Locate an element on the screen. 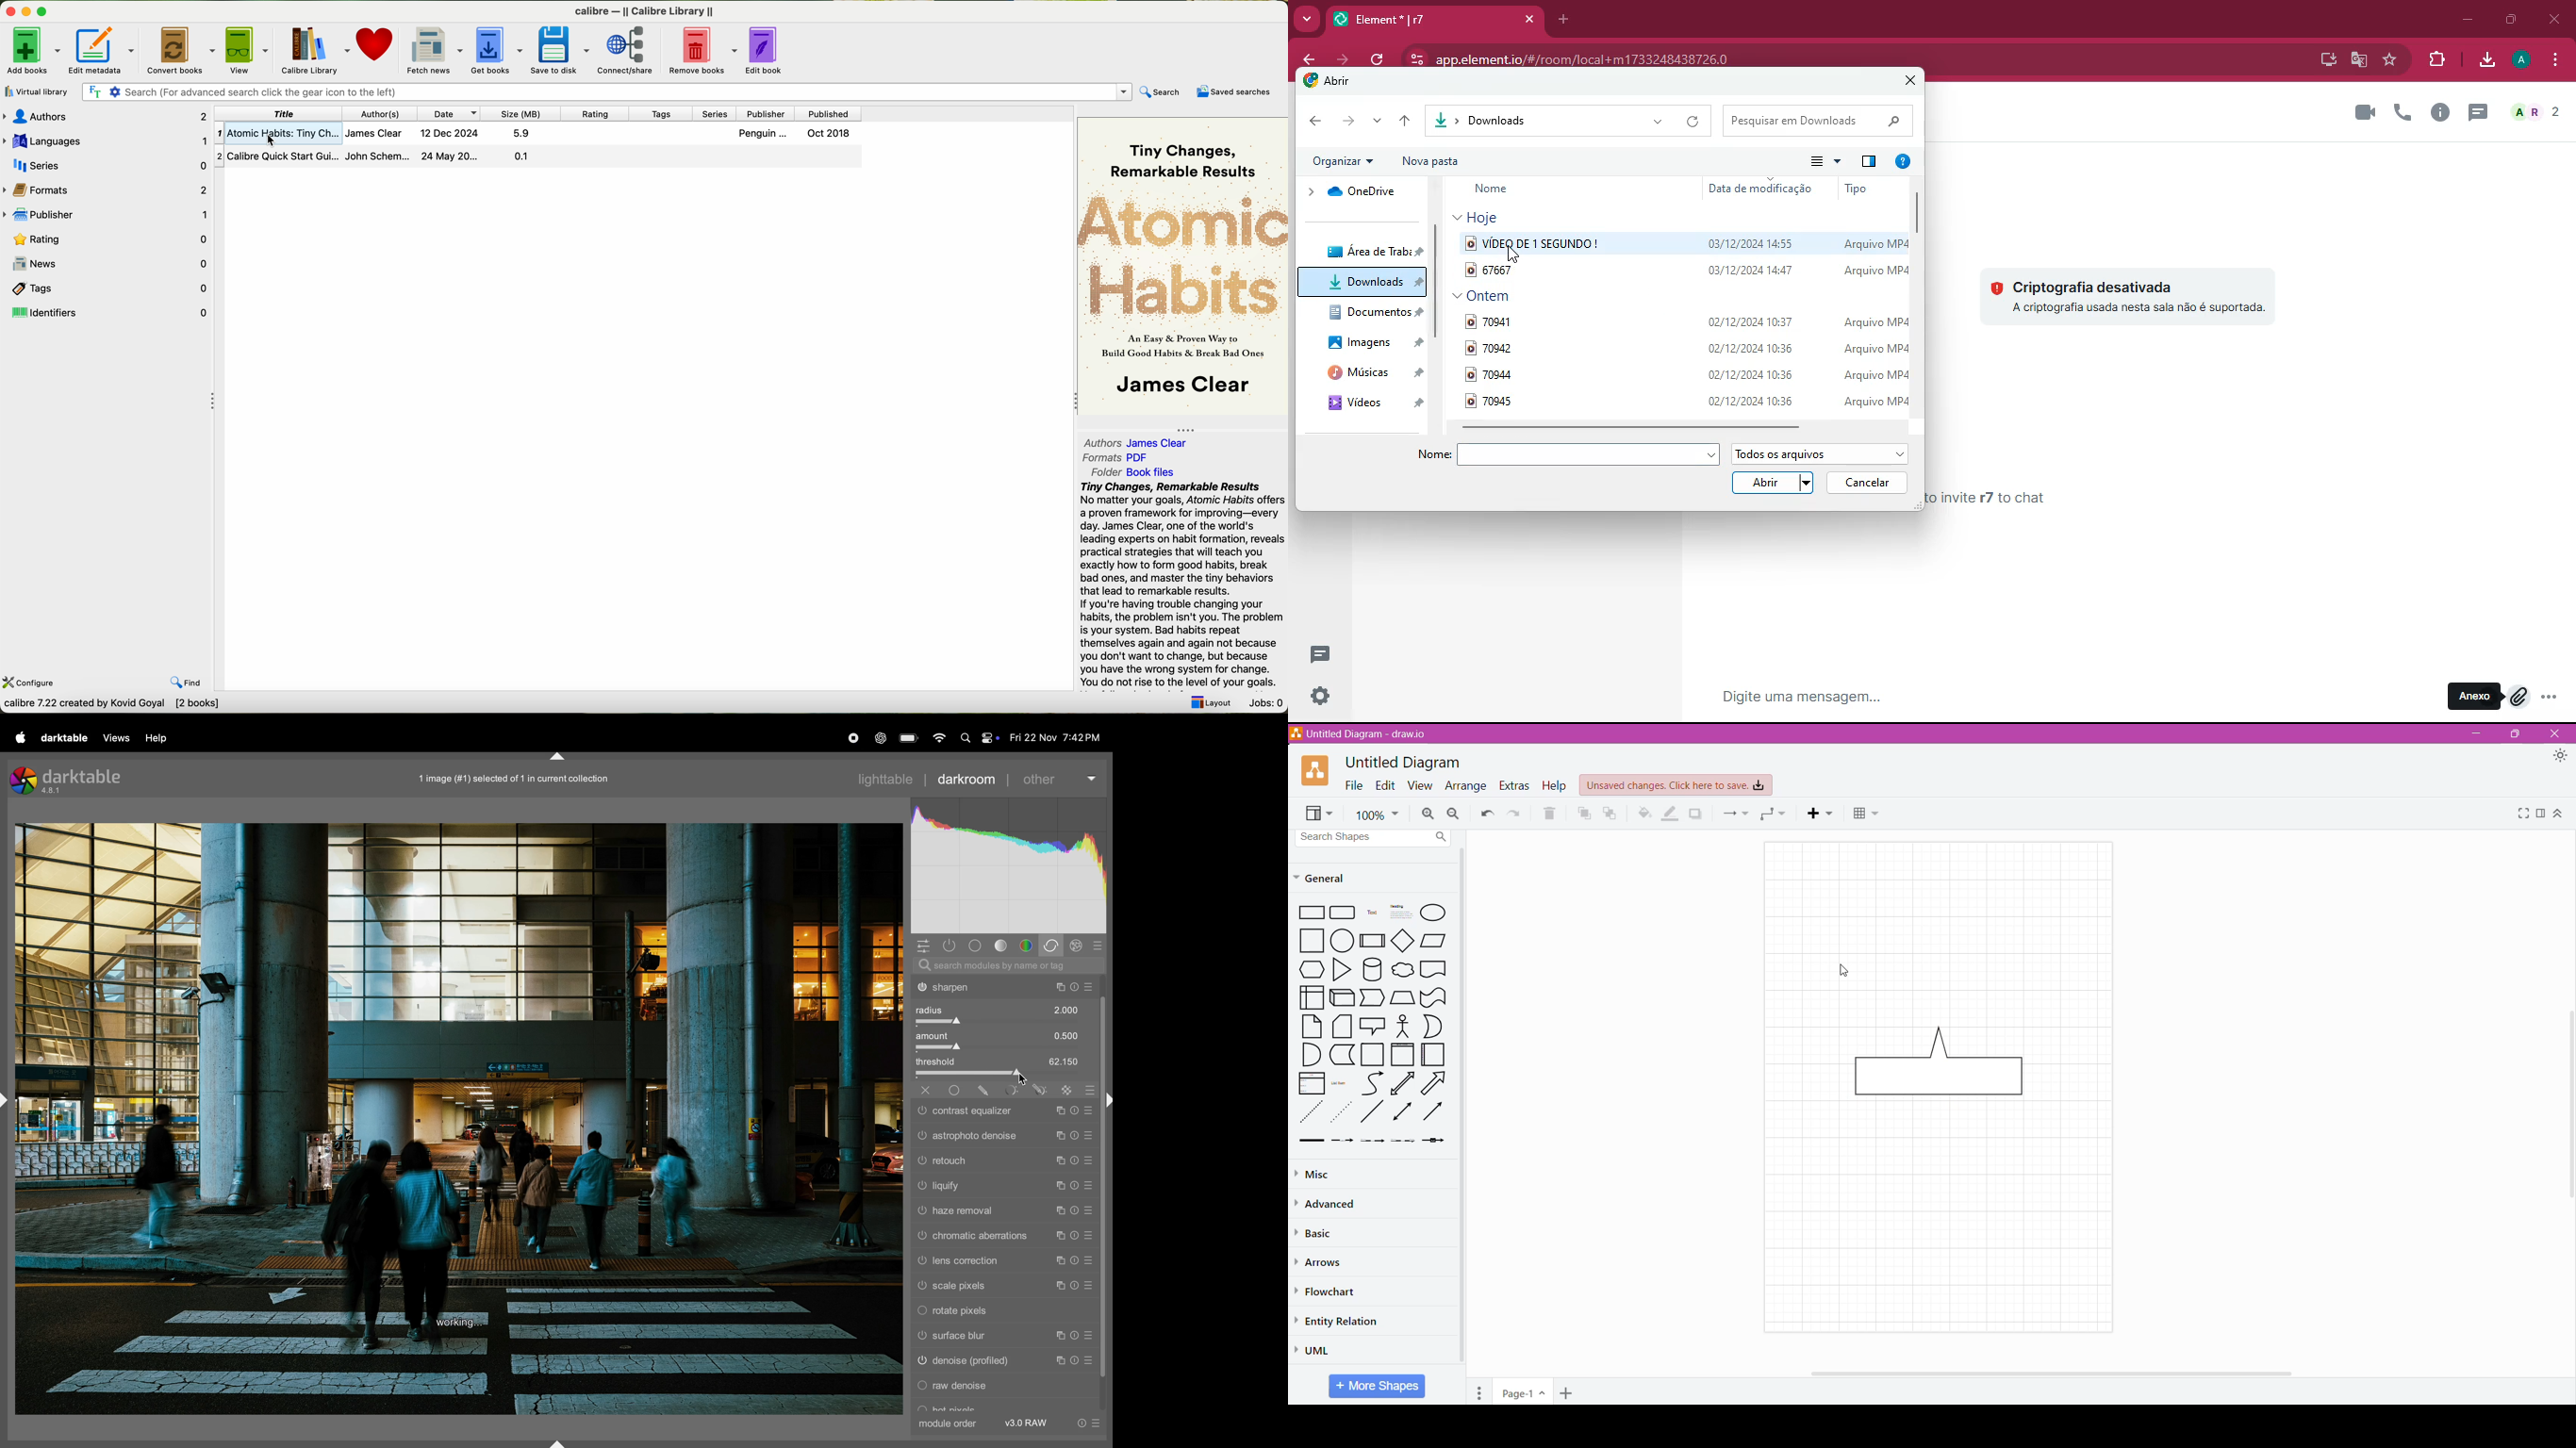  downloads is located at coordinates (1369, 281).